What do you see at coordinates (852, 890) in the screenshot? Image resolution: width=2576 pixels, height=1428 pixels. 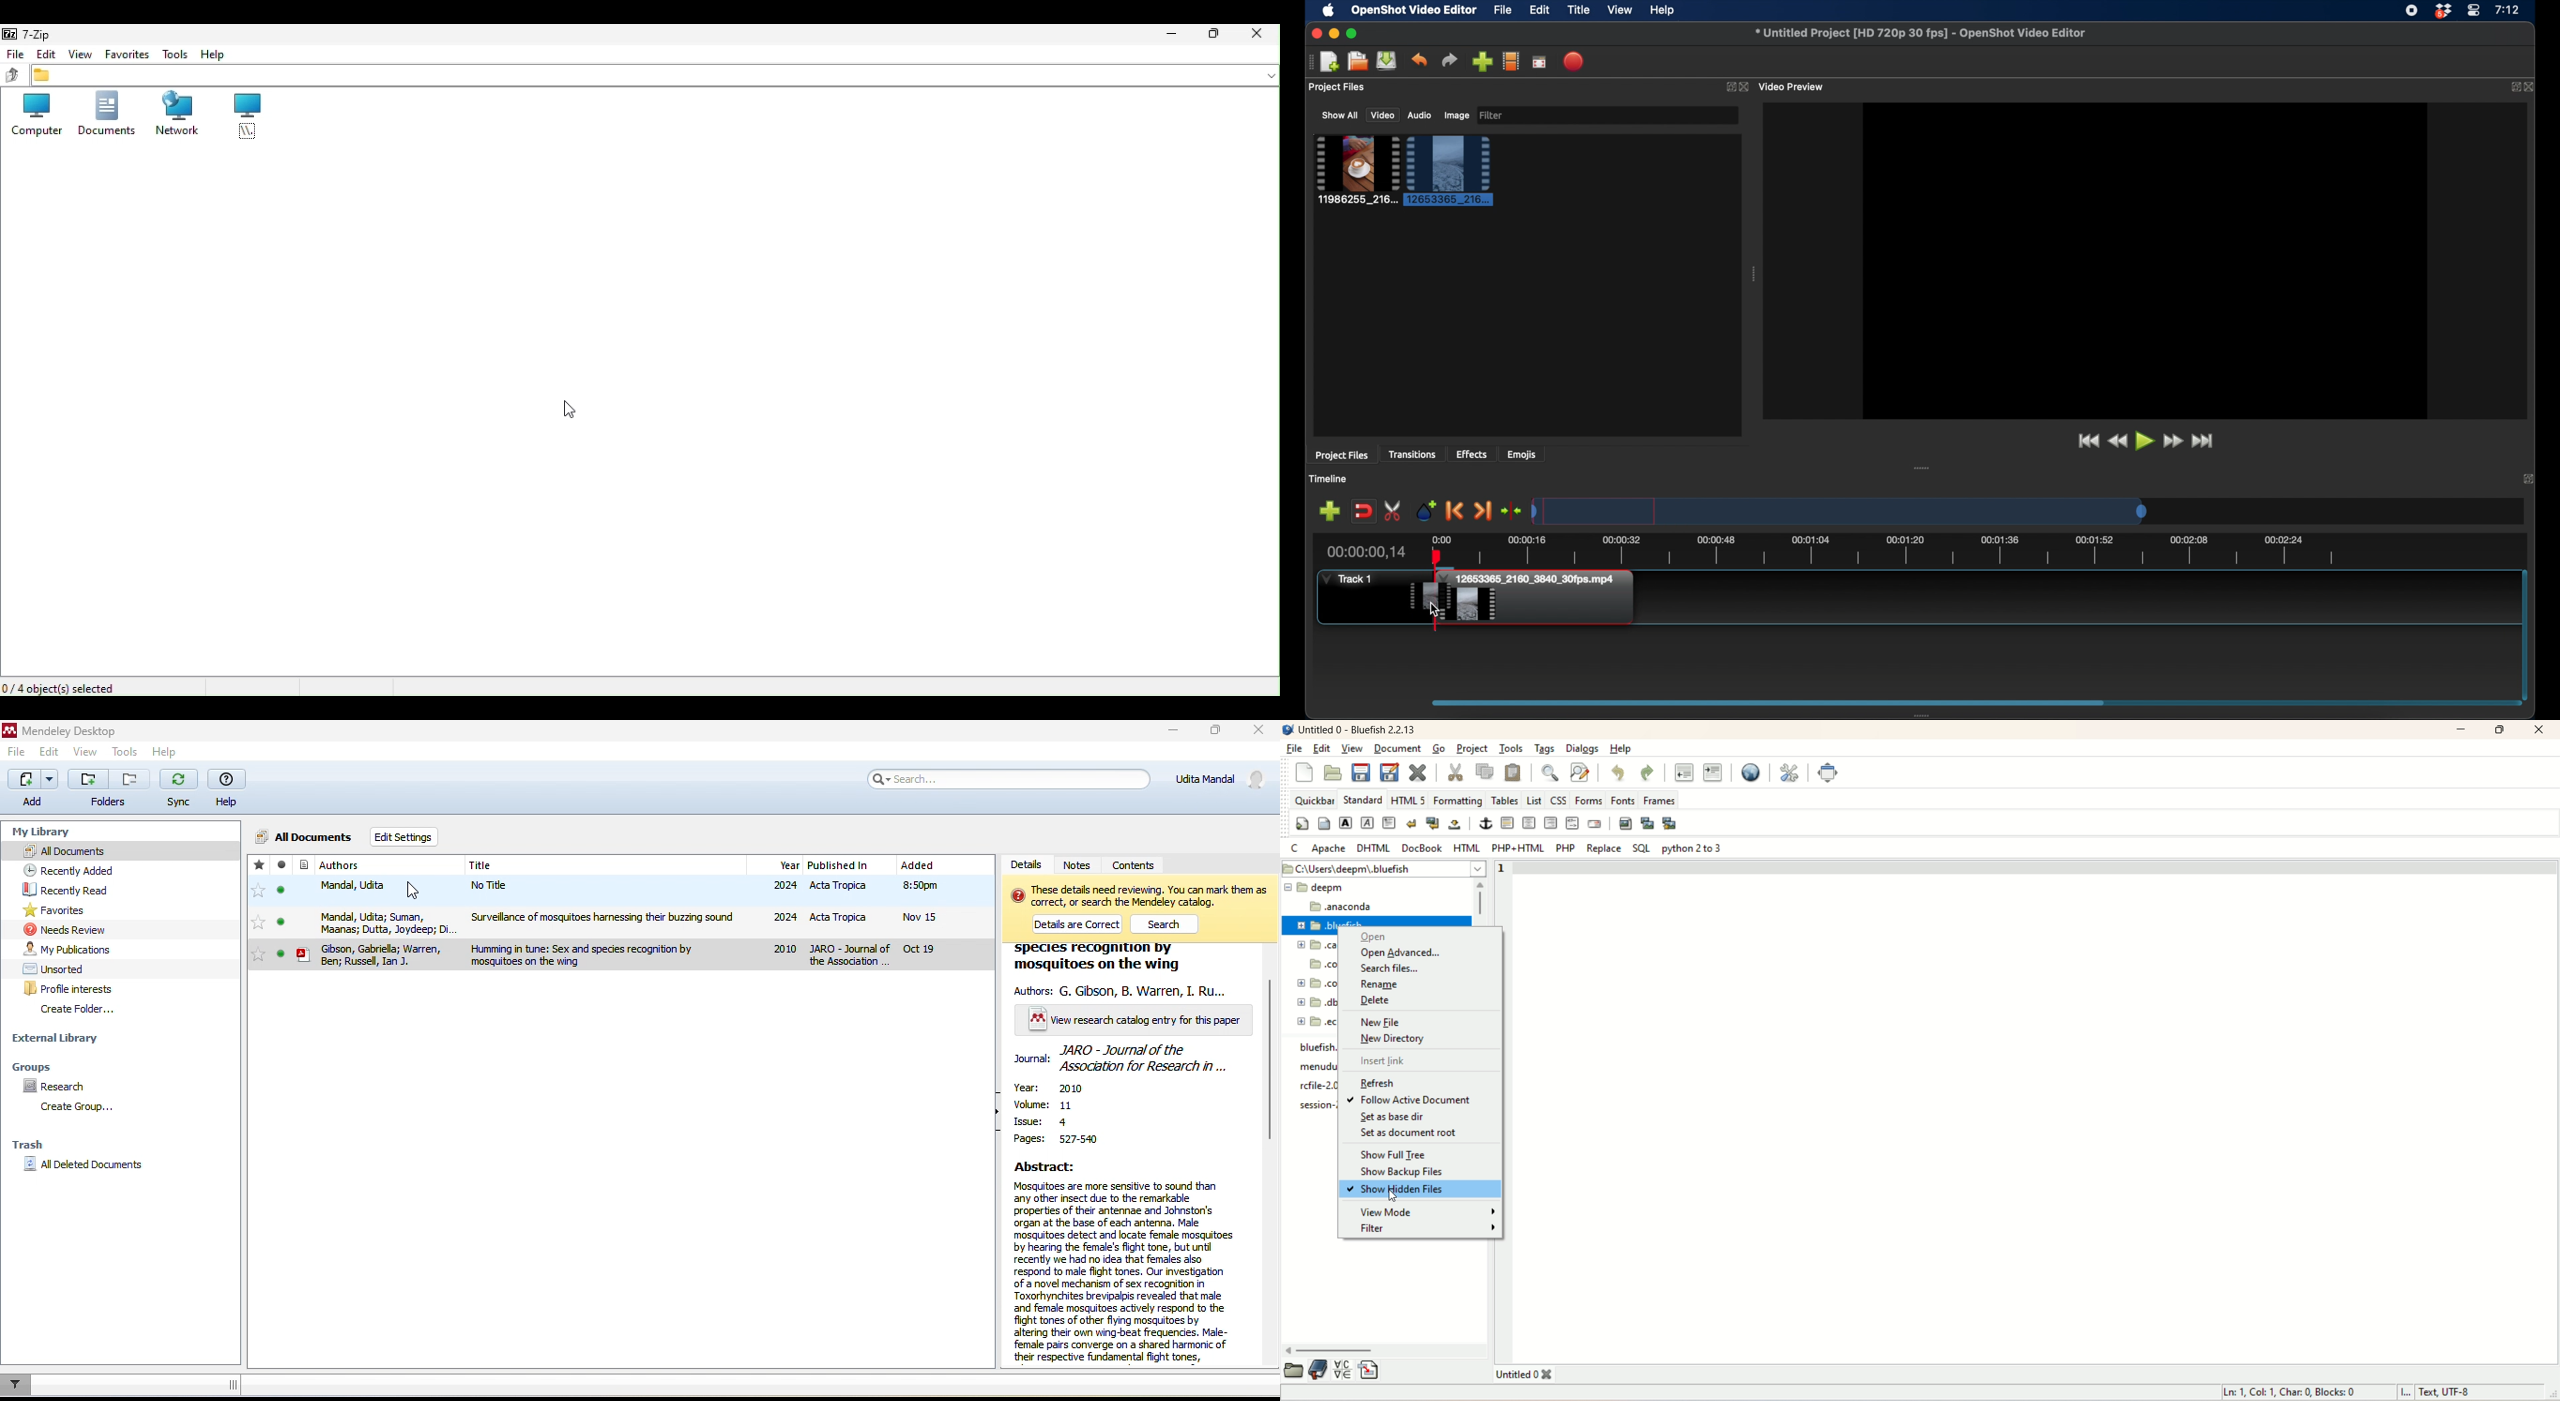 I see `acta tropica` at bounding box center [852, 890].